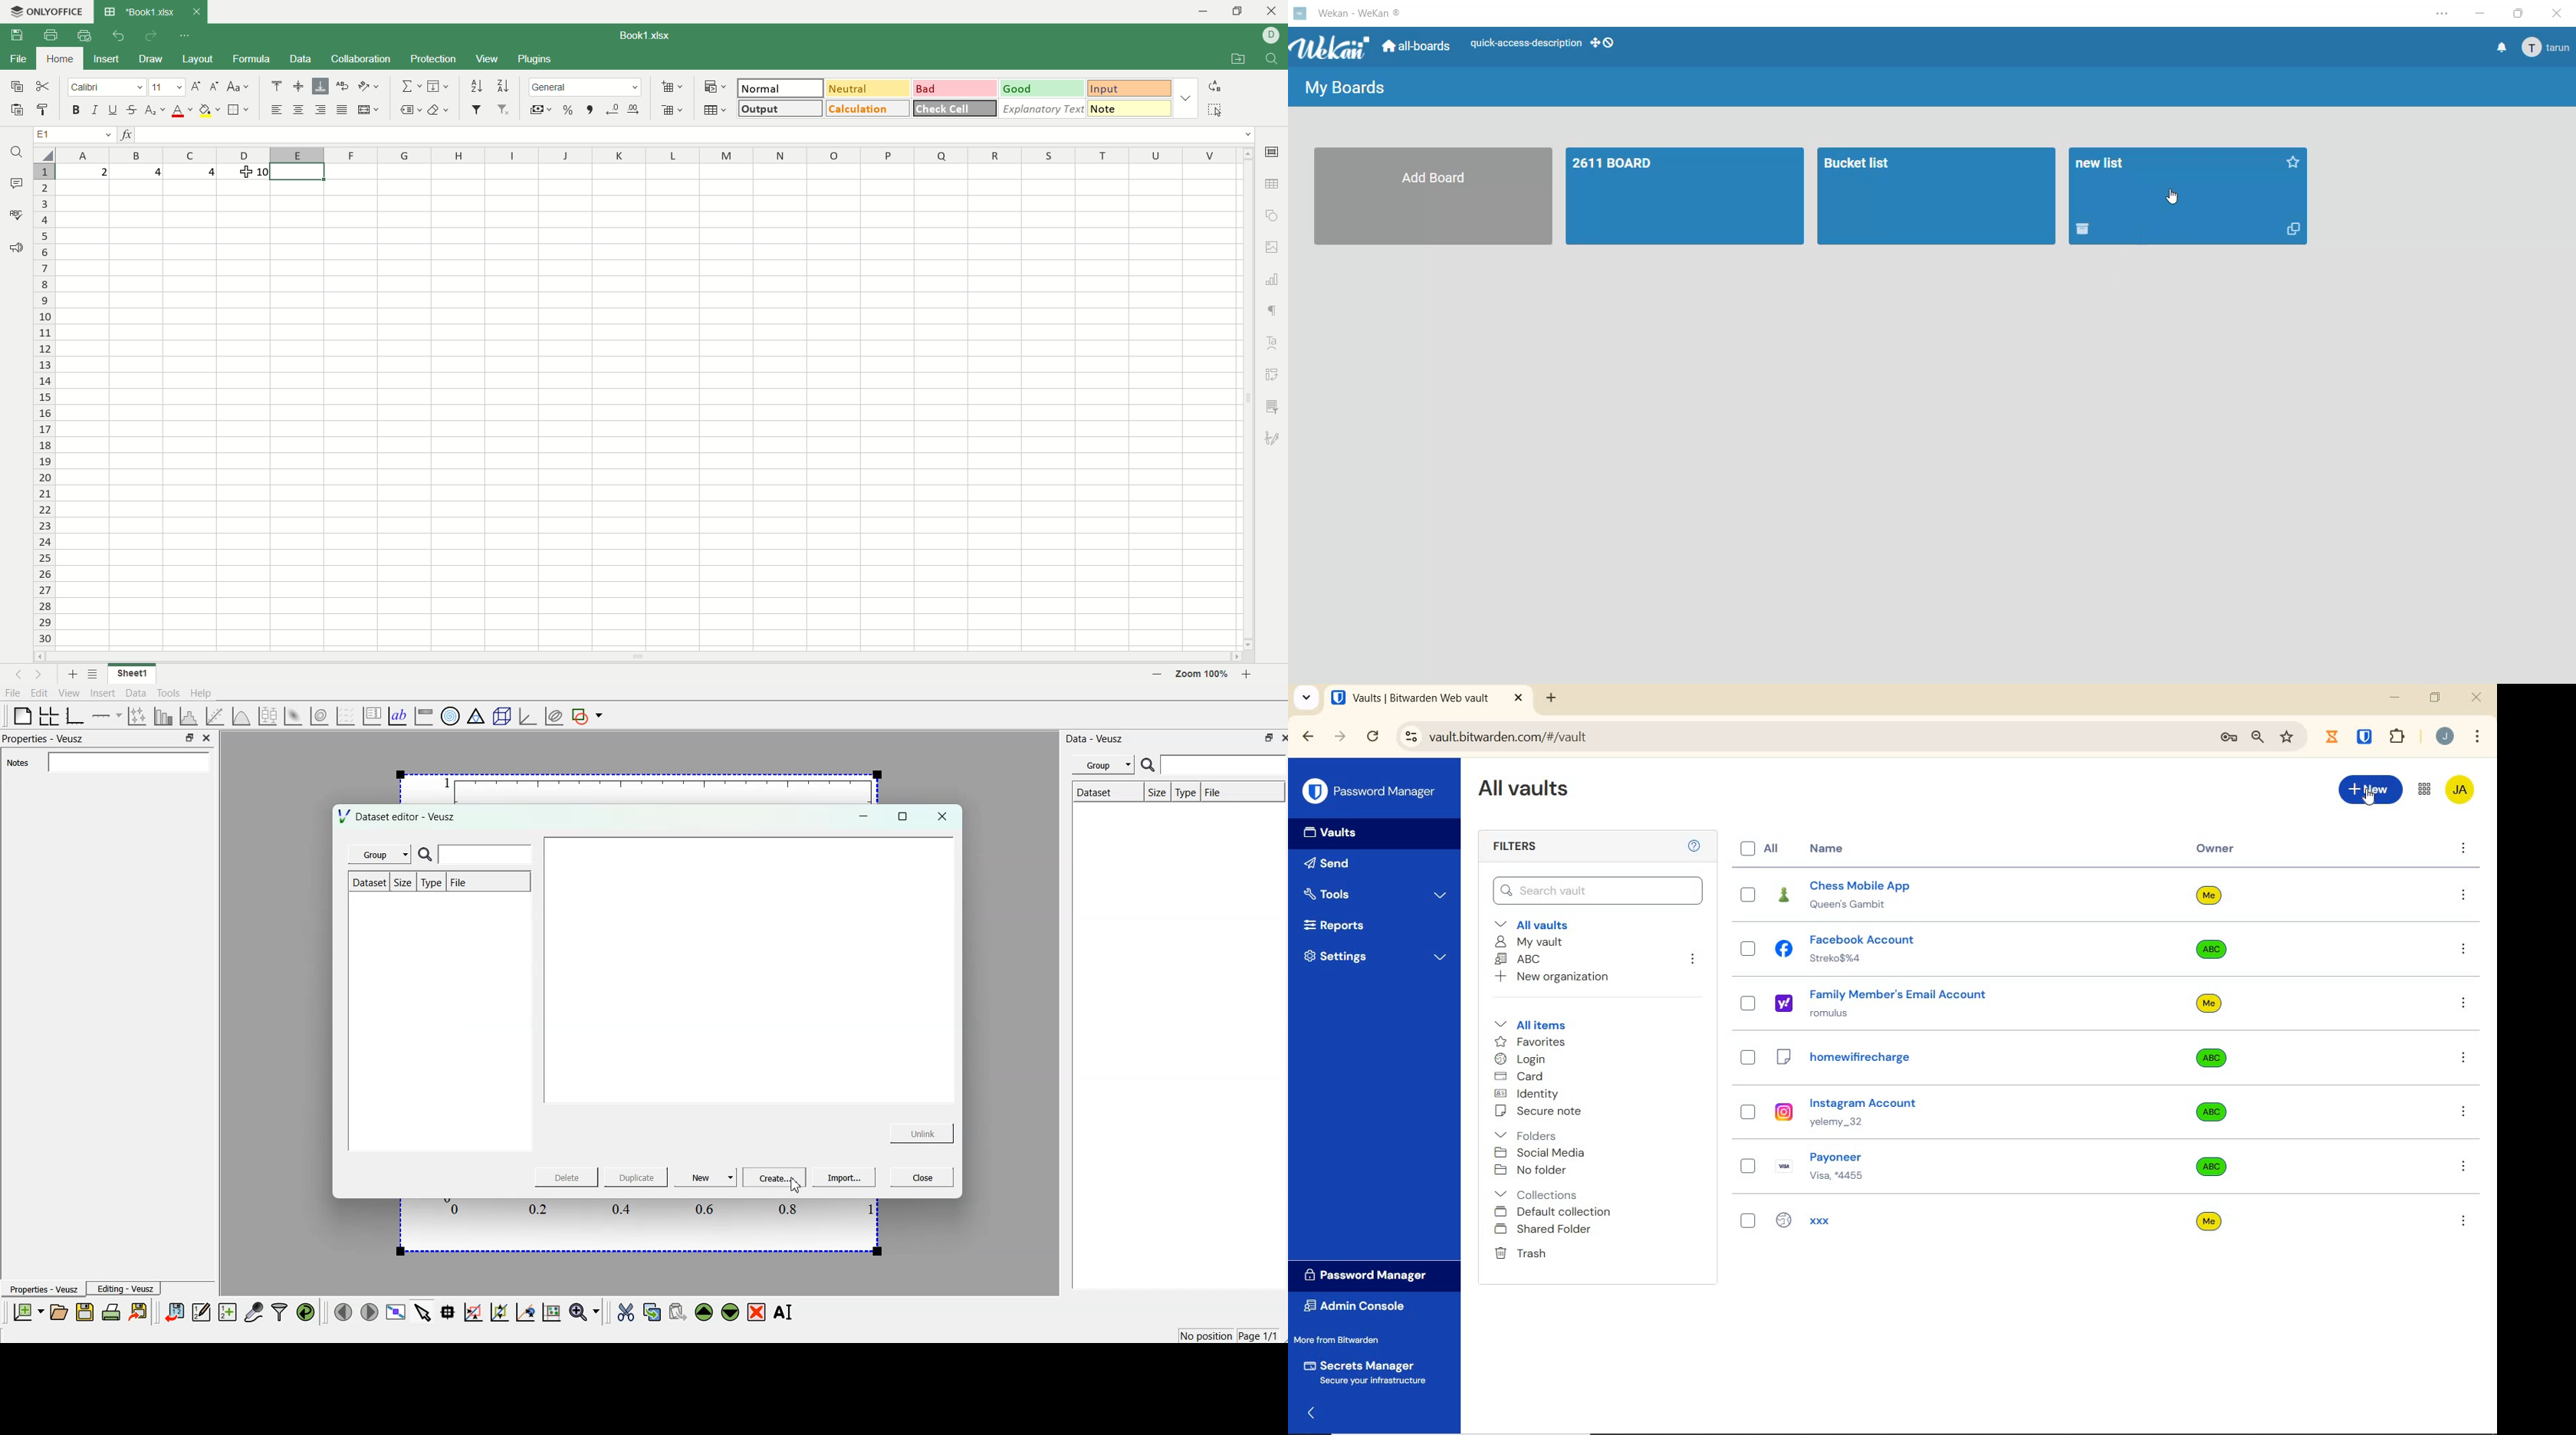  I want to click on Default collection, so click(1556, 1213).